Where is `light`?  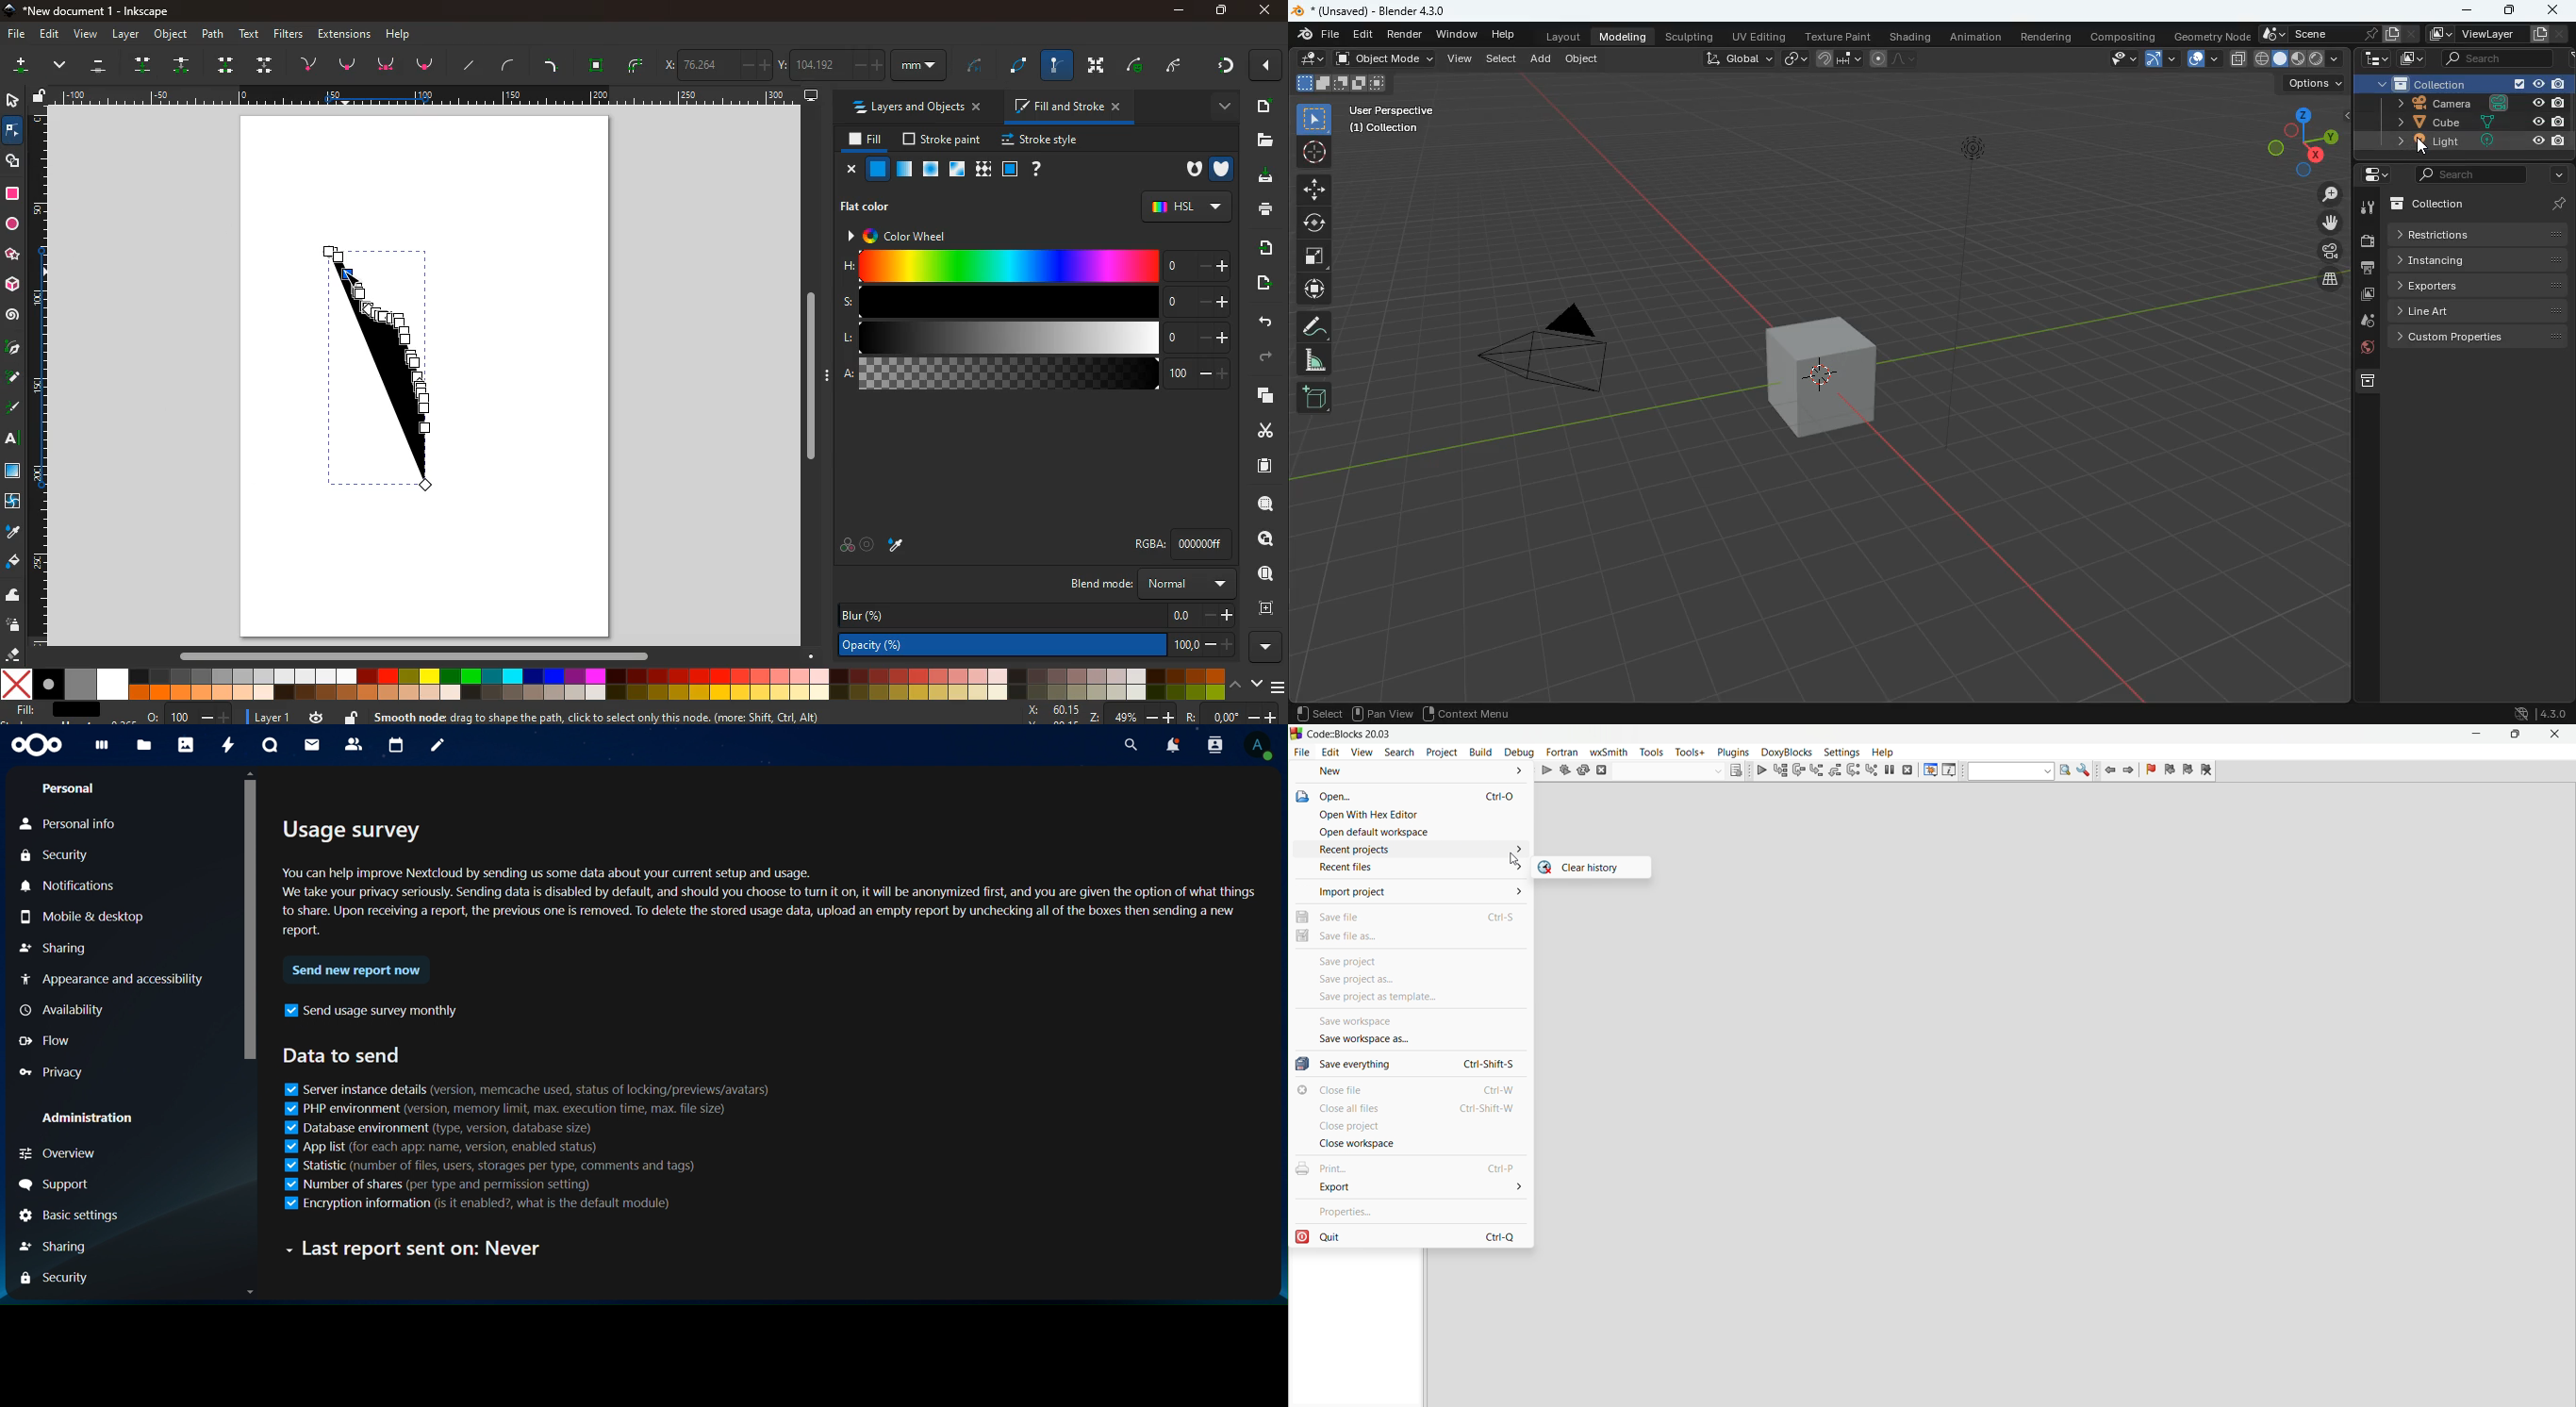
light is located at coordinates (1962, 304).